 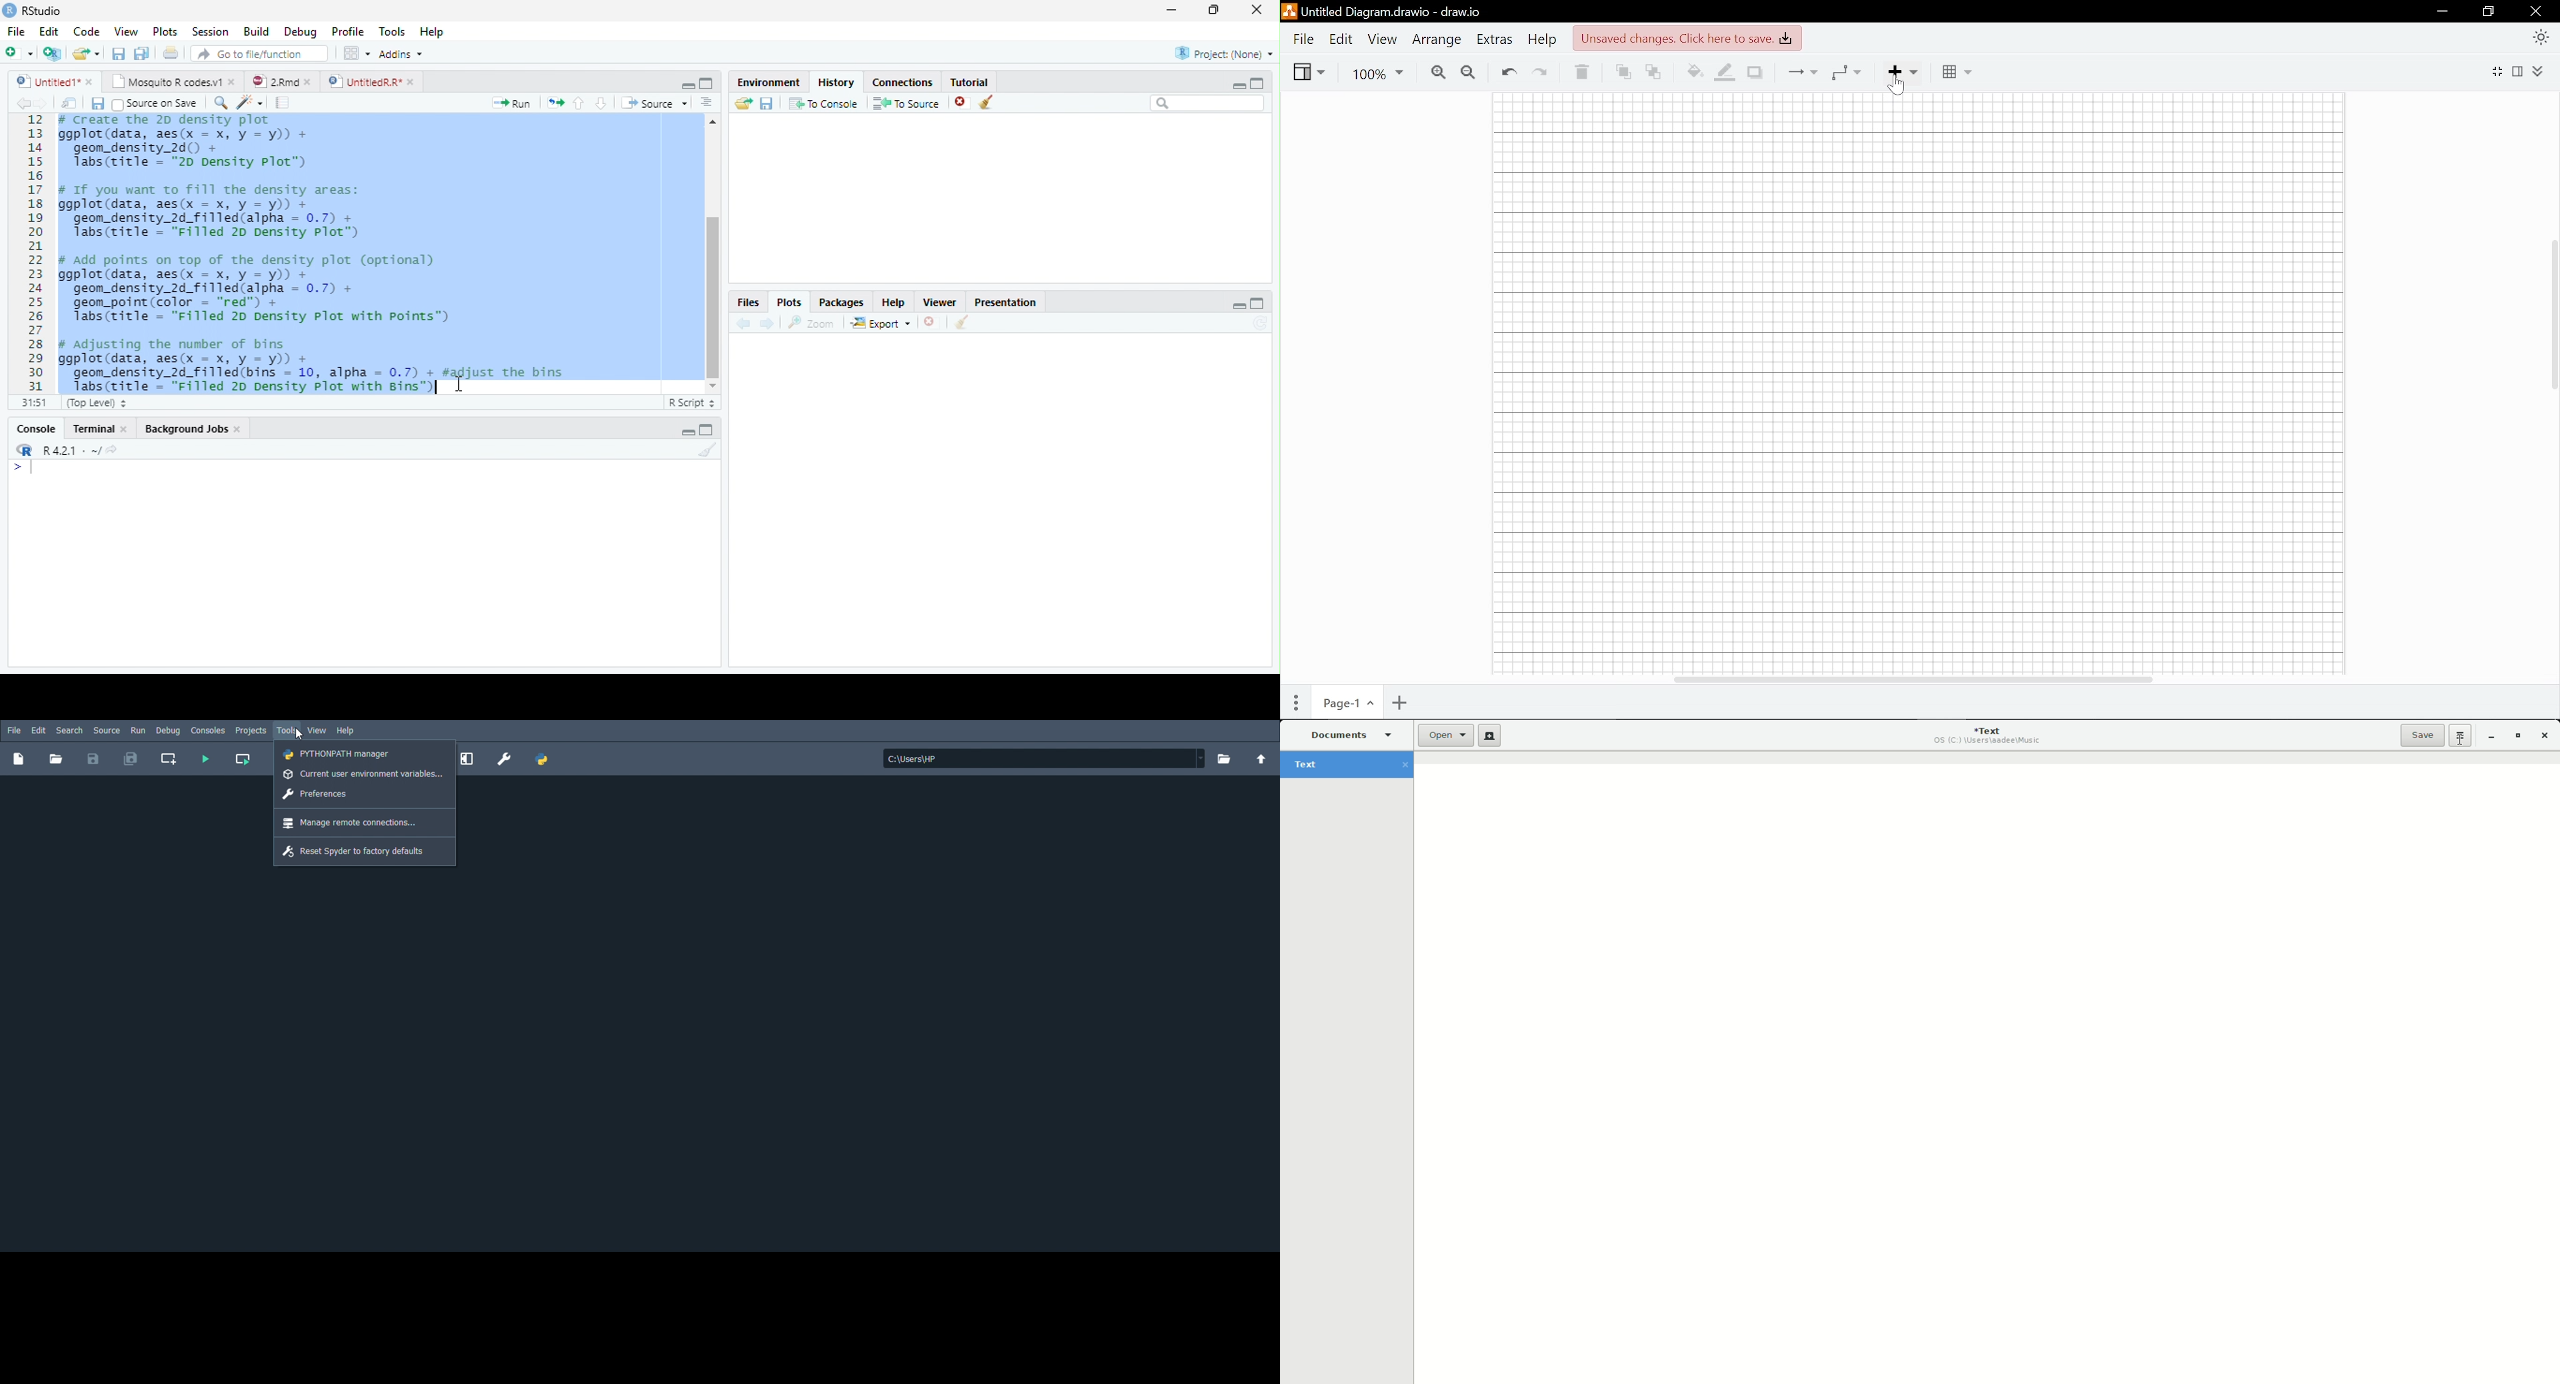 I want to click on Clear, so click(x=708, y=450).